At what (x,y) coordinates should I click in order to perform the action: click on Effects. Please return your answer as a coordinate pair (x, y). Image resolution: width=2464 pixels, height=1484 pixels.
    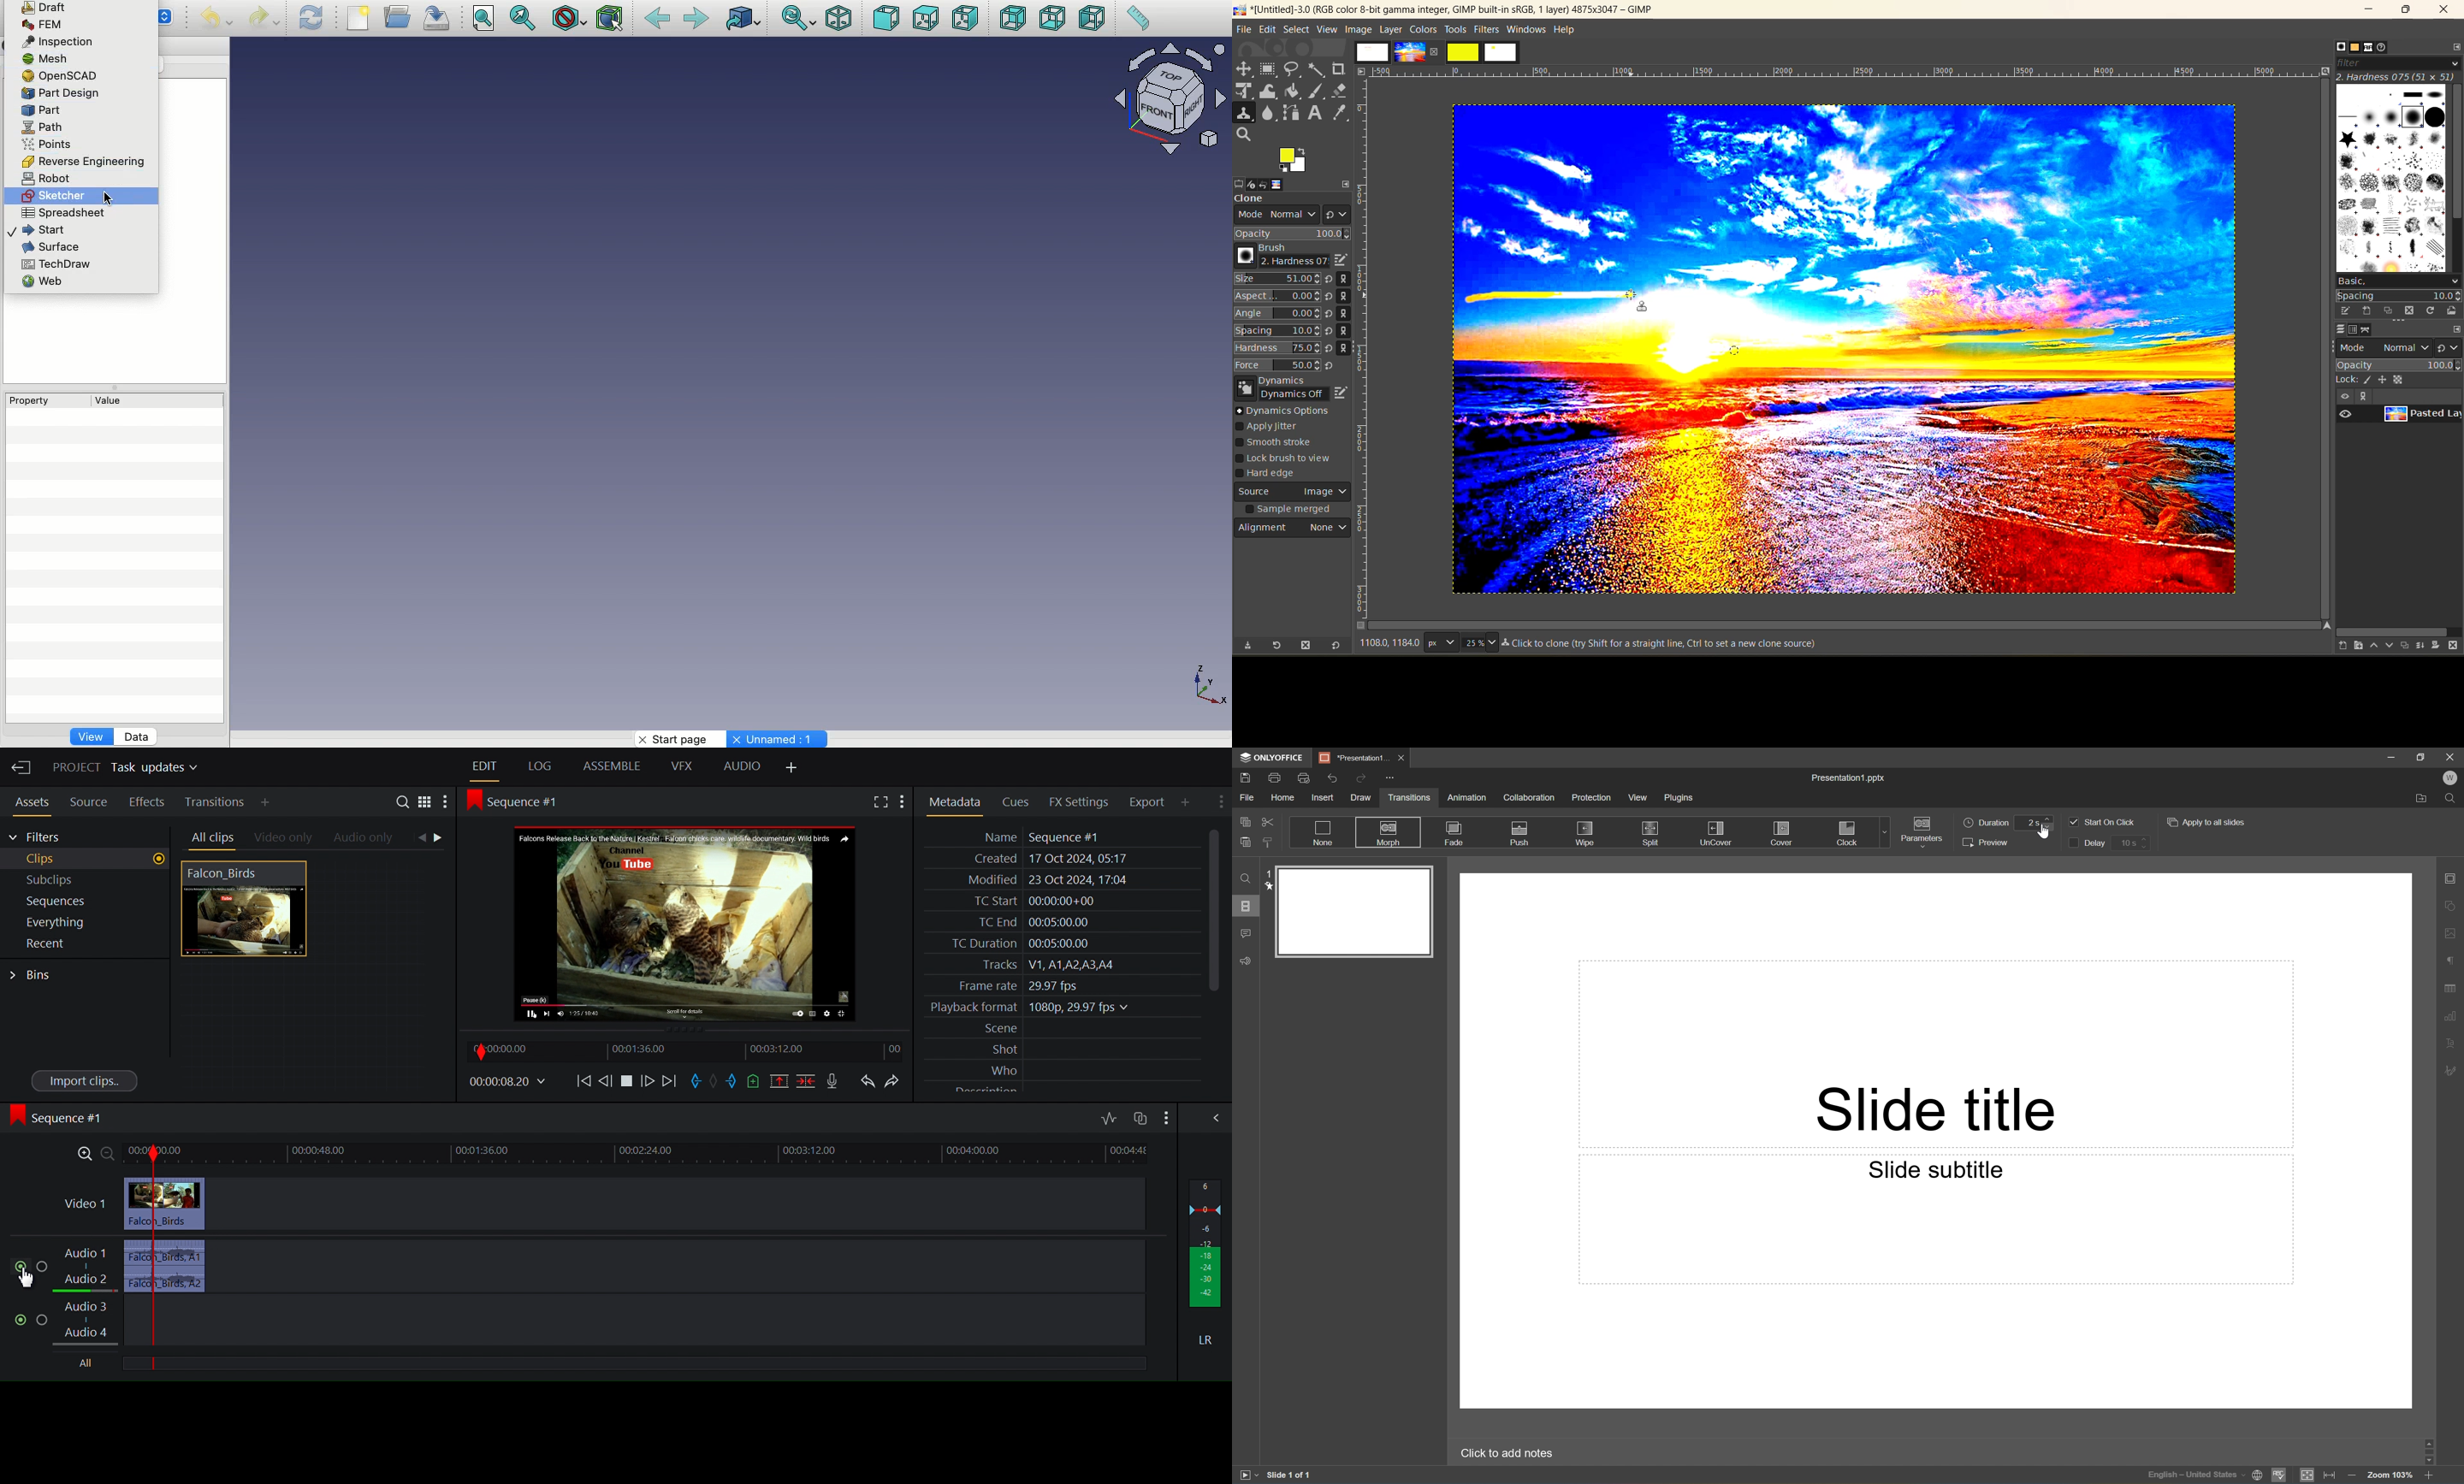
    Looking at the image, I should click on (147, 800).